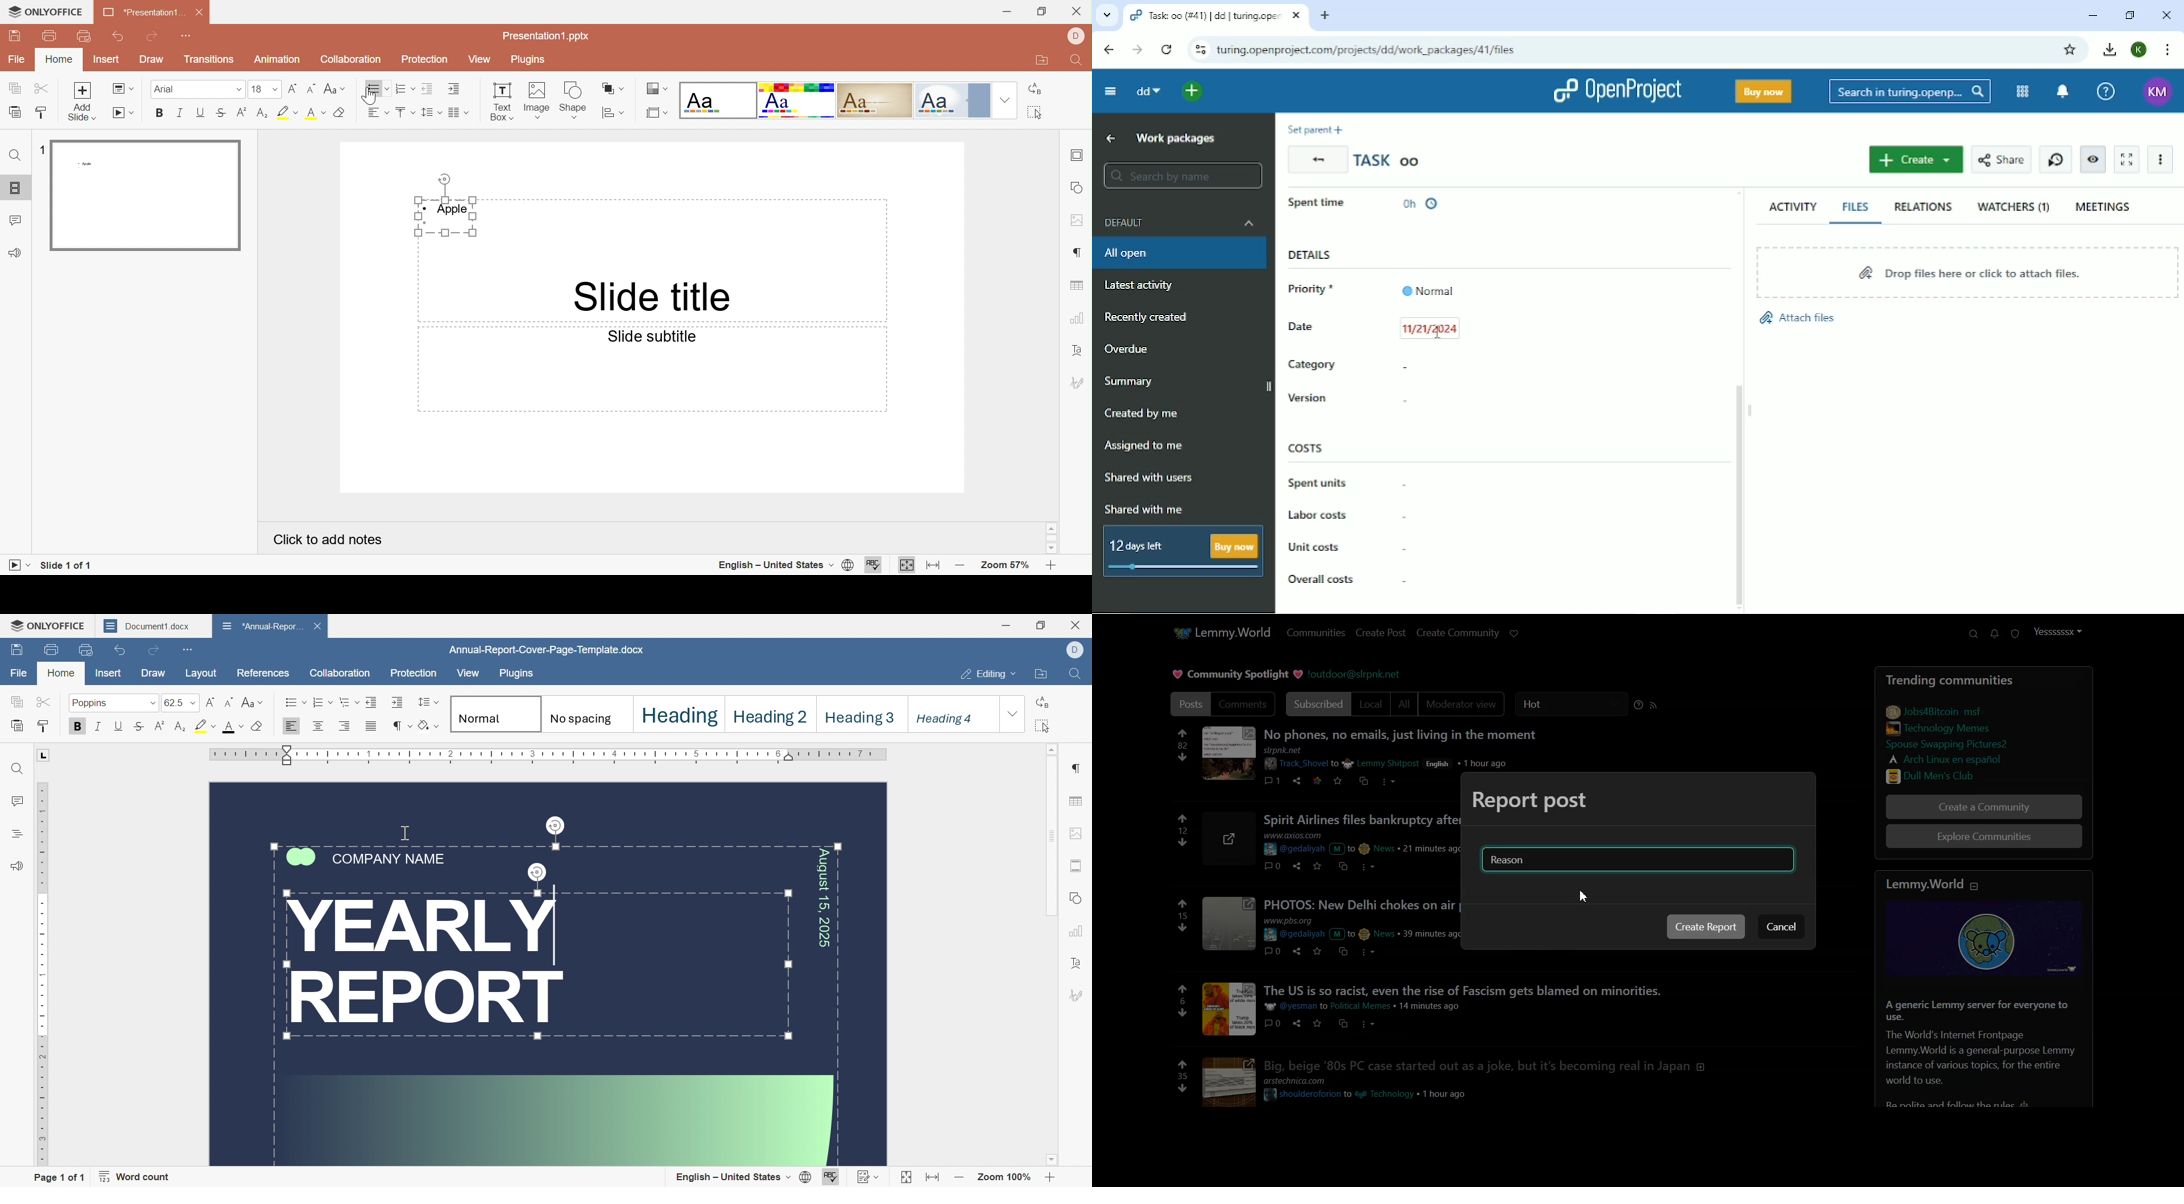 The image size is (2184, 1204). What do you see at coordinates (293, 88) in the screenshot?
I see `Increment font size` at bounding box center [293, 88].